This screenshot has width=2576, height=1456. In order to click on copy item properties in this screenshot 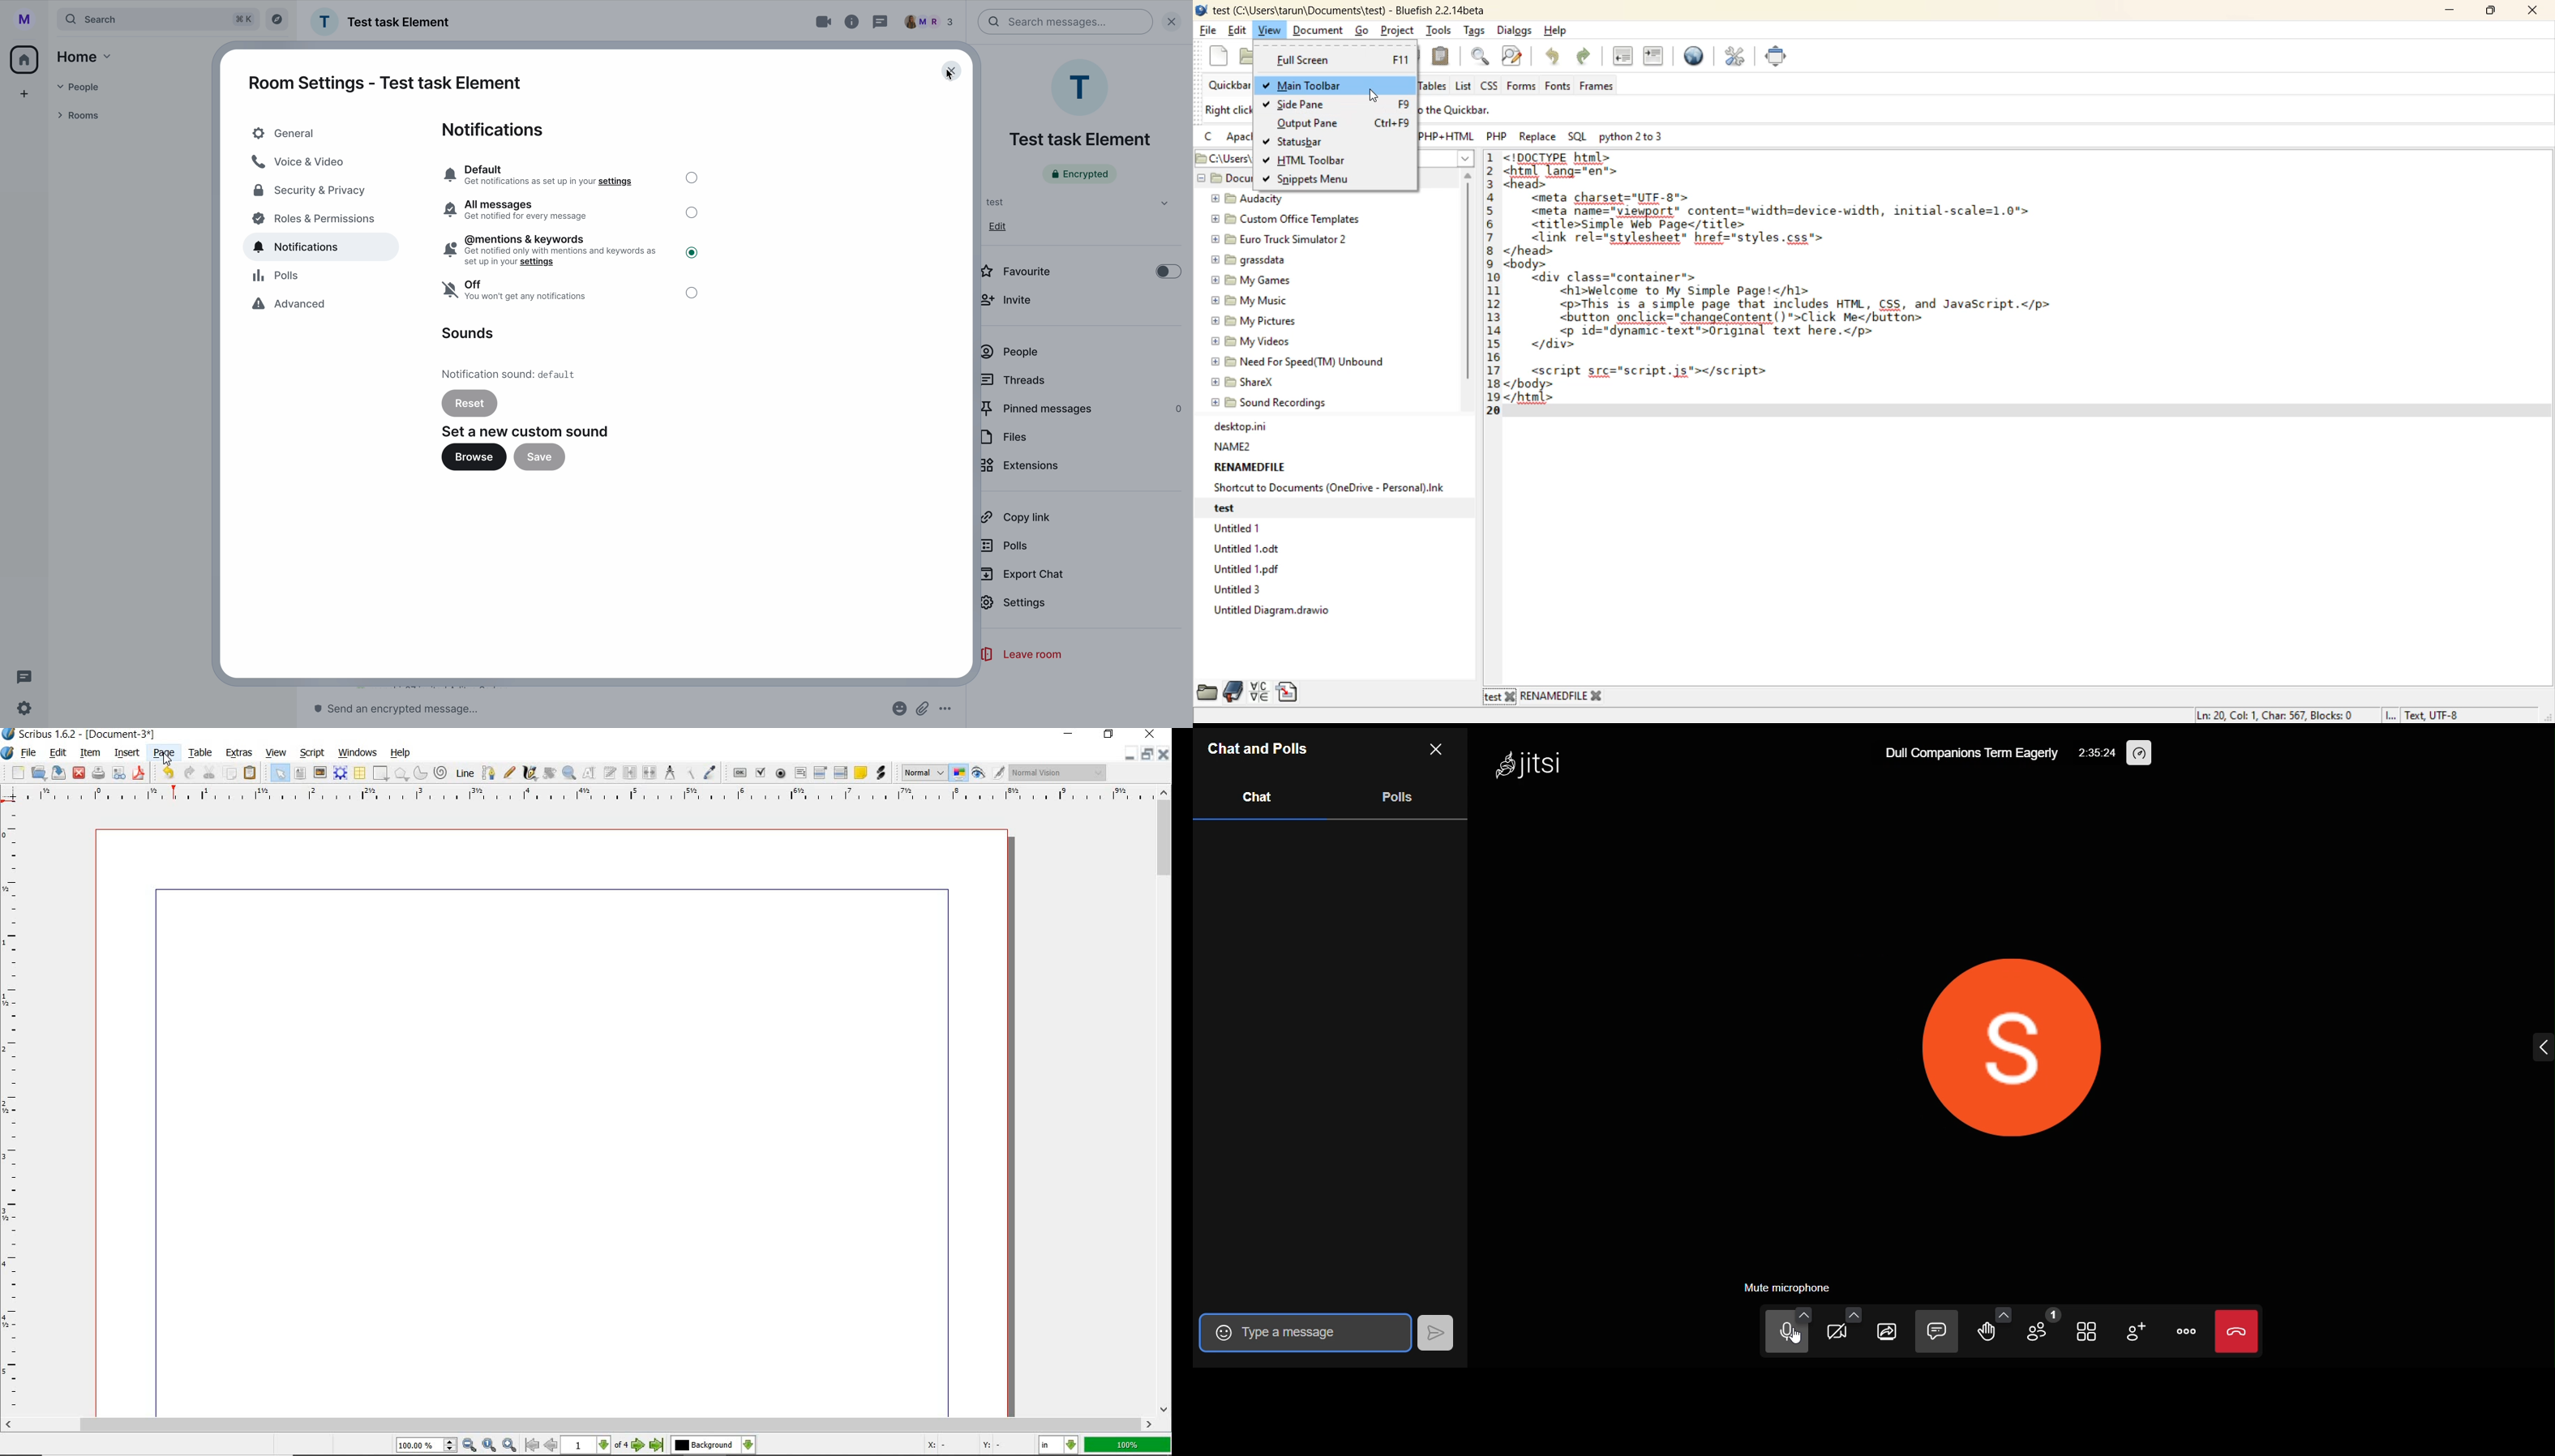, I will do `click(689, 773)`.